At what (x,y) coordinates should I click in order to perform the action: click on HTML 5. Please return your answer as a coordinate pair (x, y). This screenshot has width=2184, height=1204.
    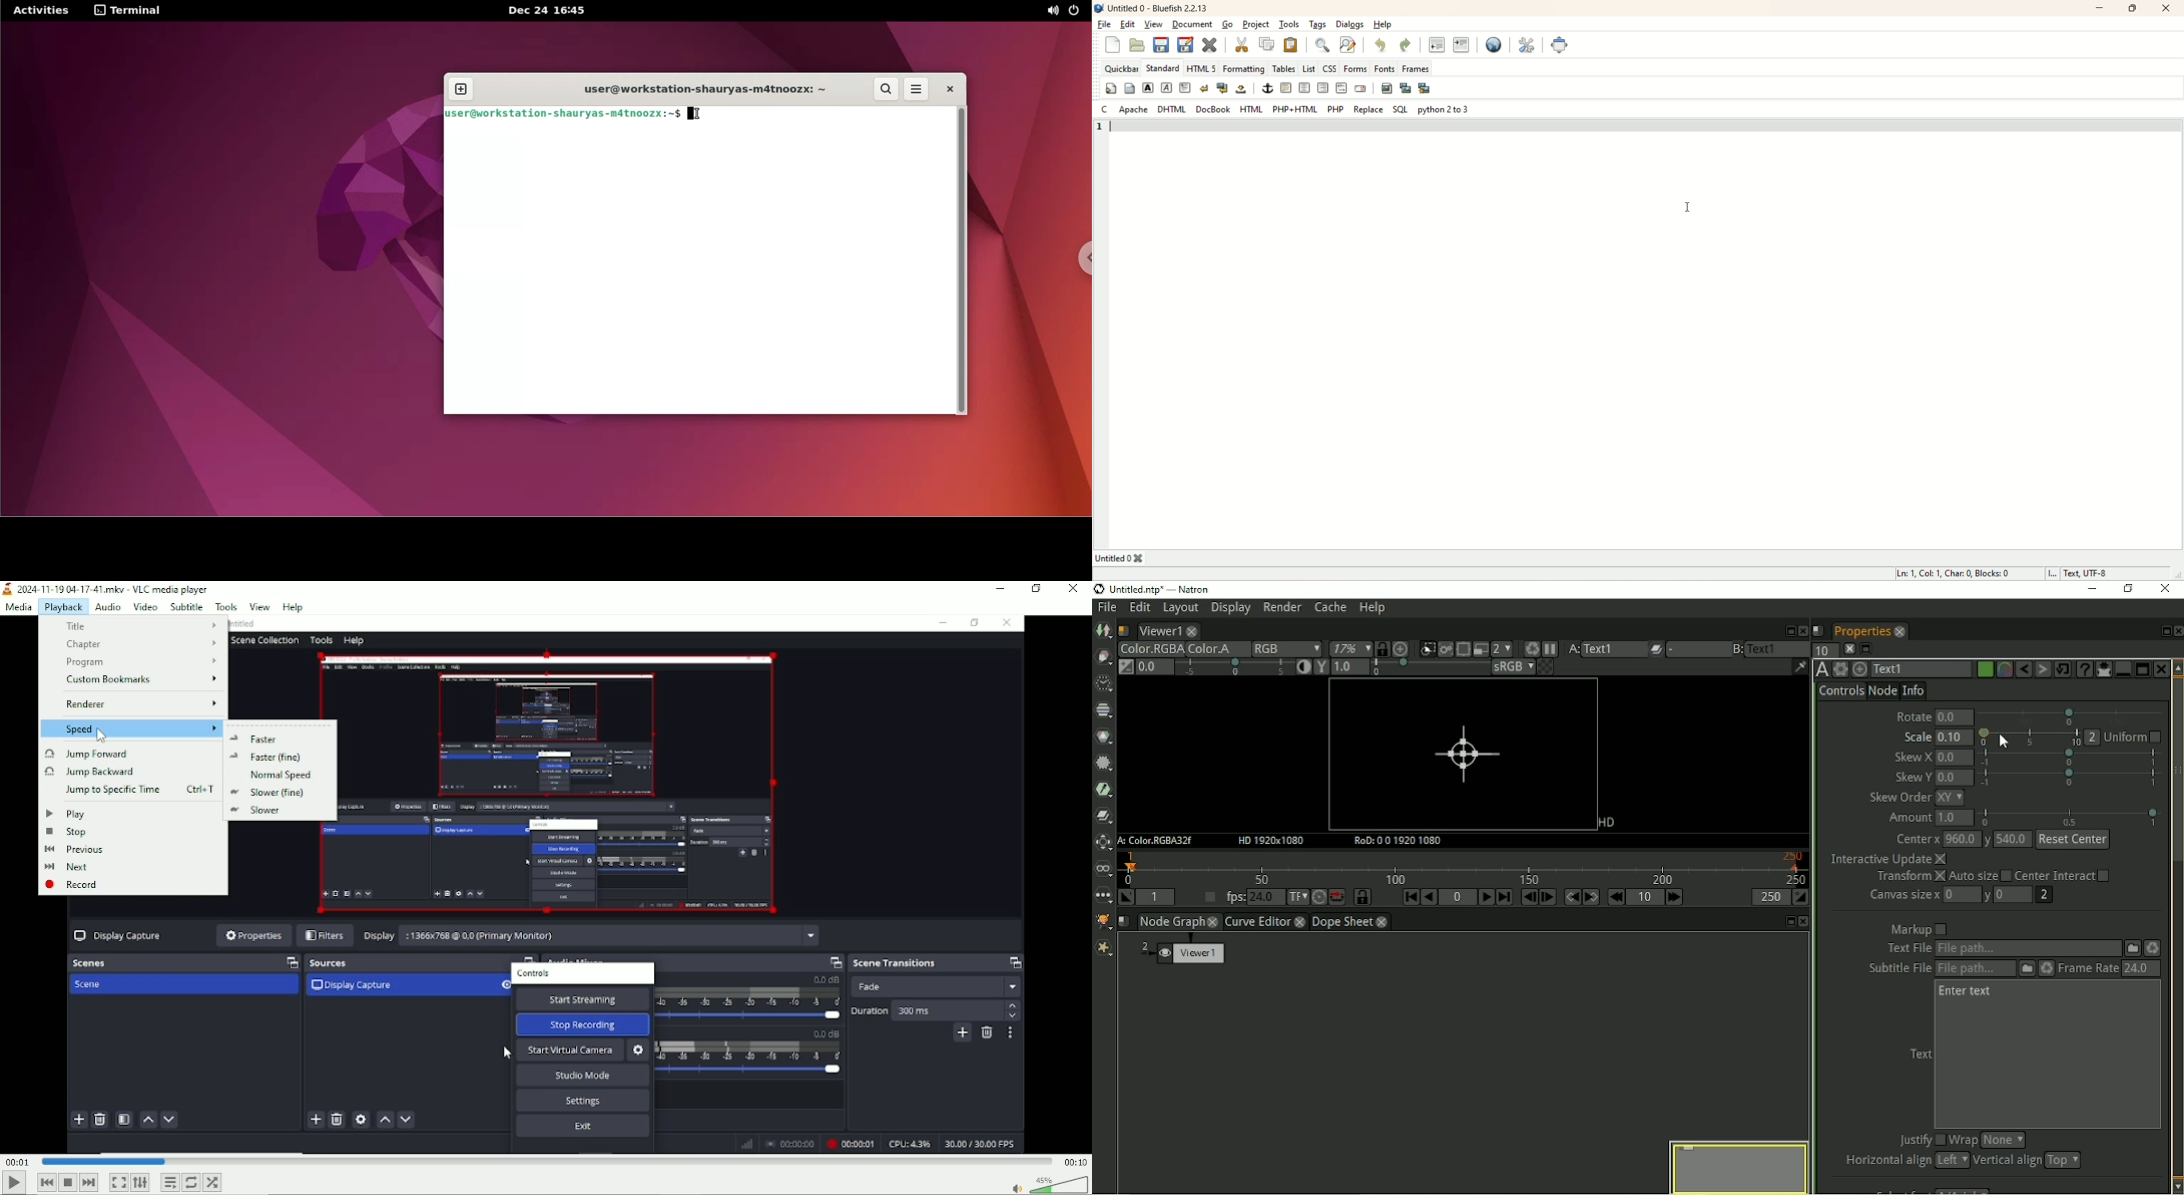
    Looking at the image, I should click on (1202, 69).